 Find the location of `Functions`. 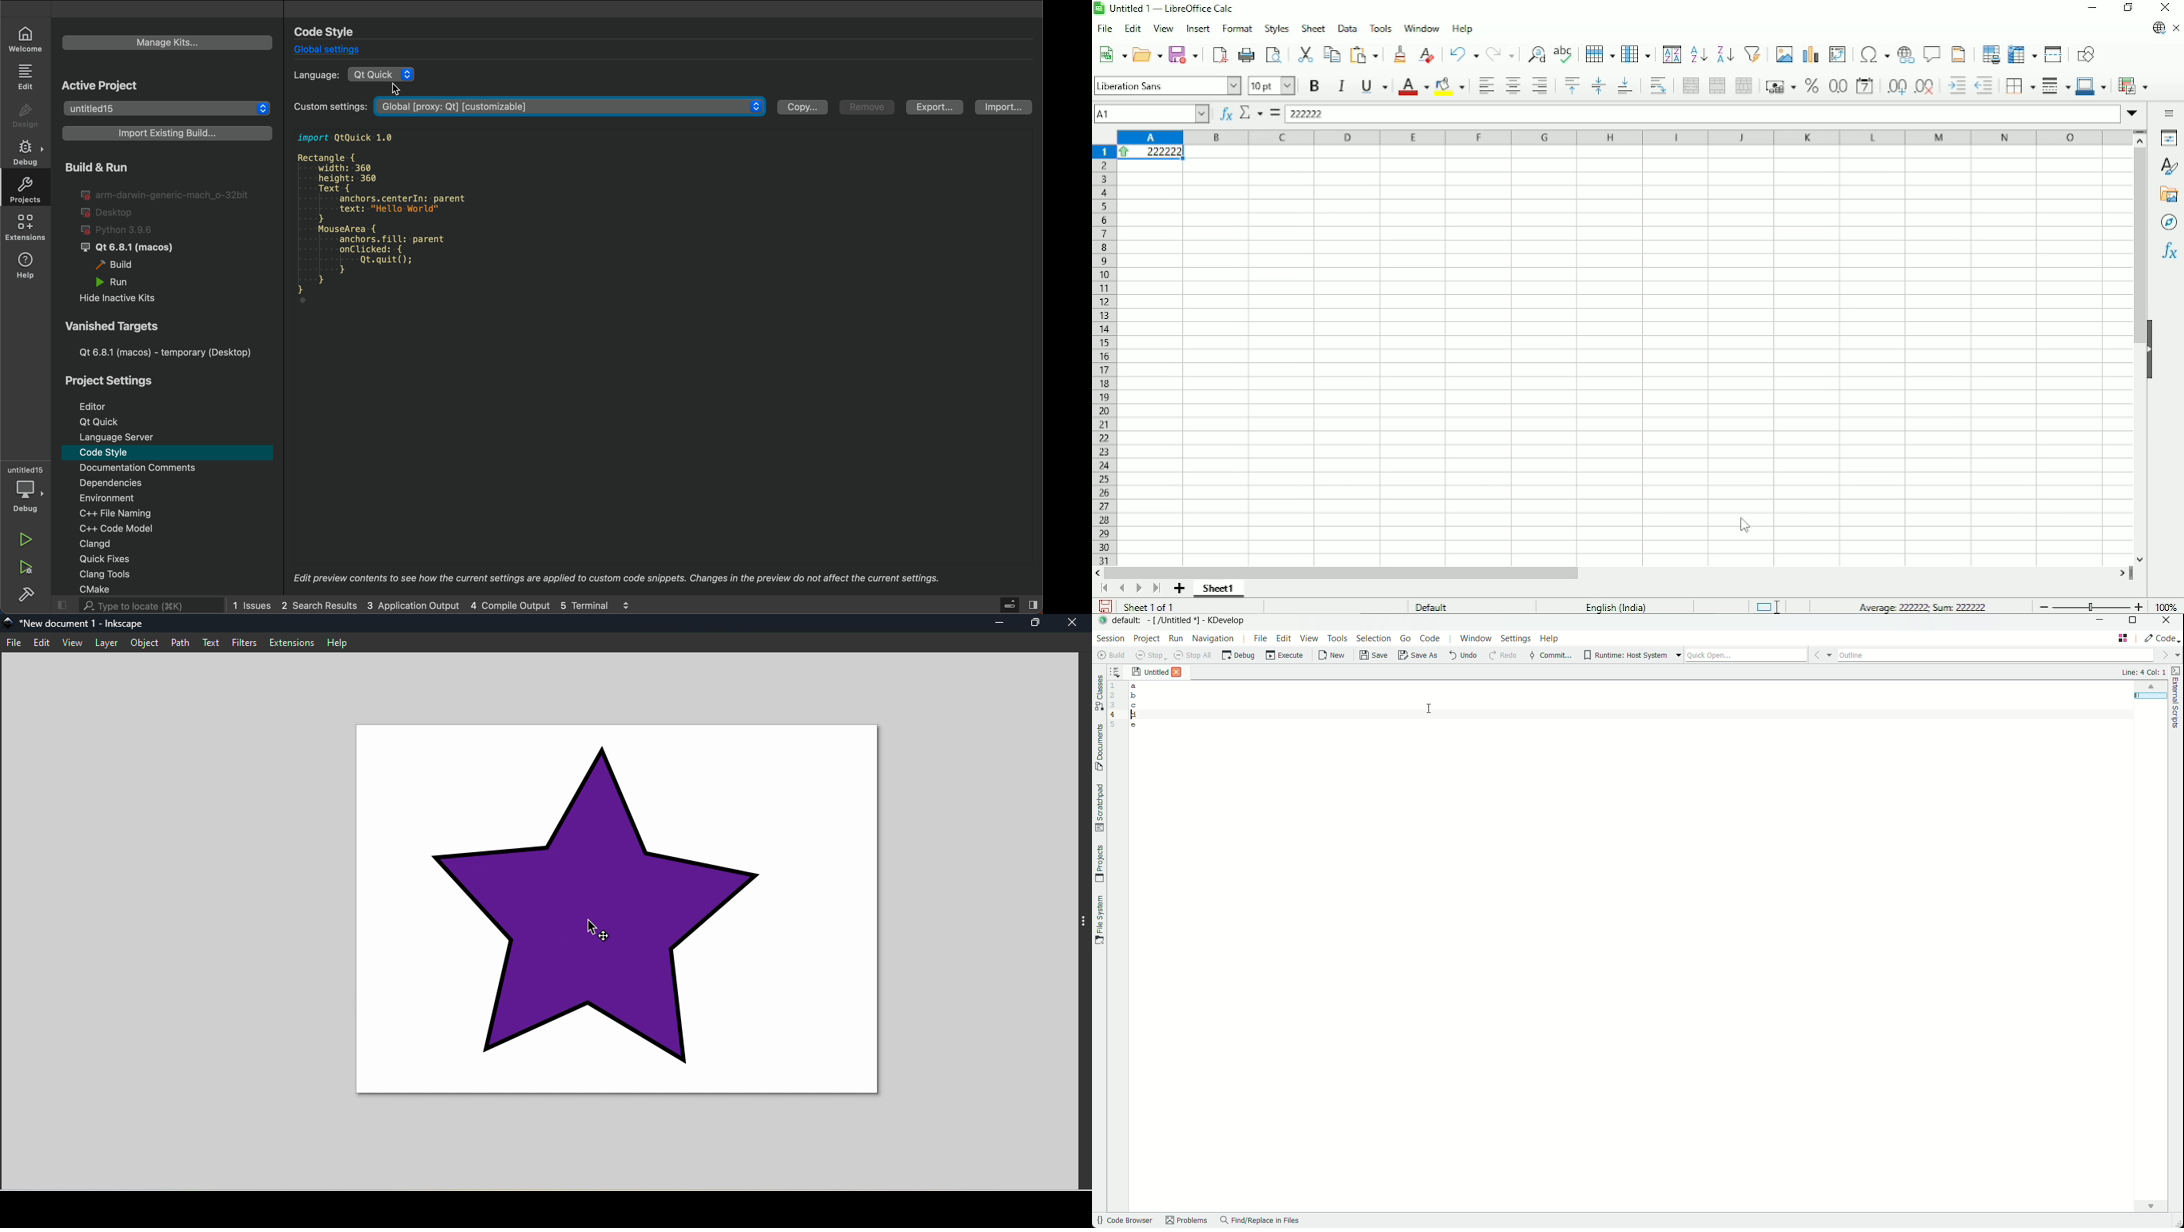

Functions is located at coordinates (2169, 252).